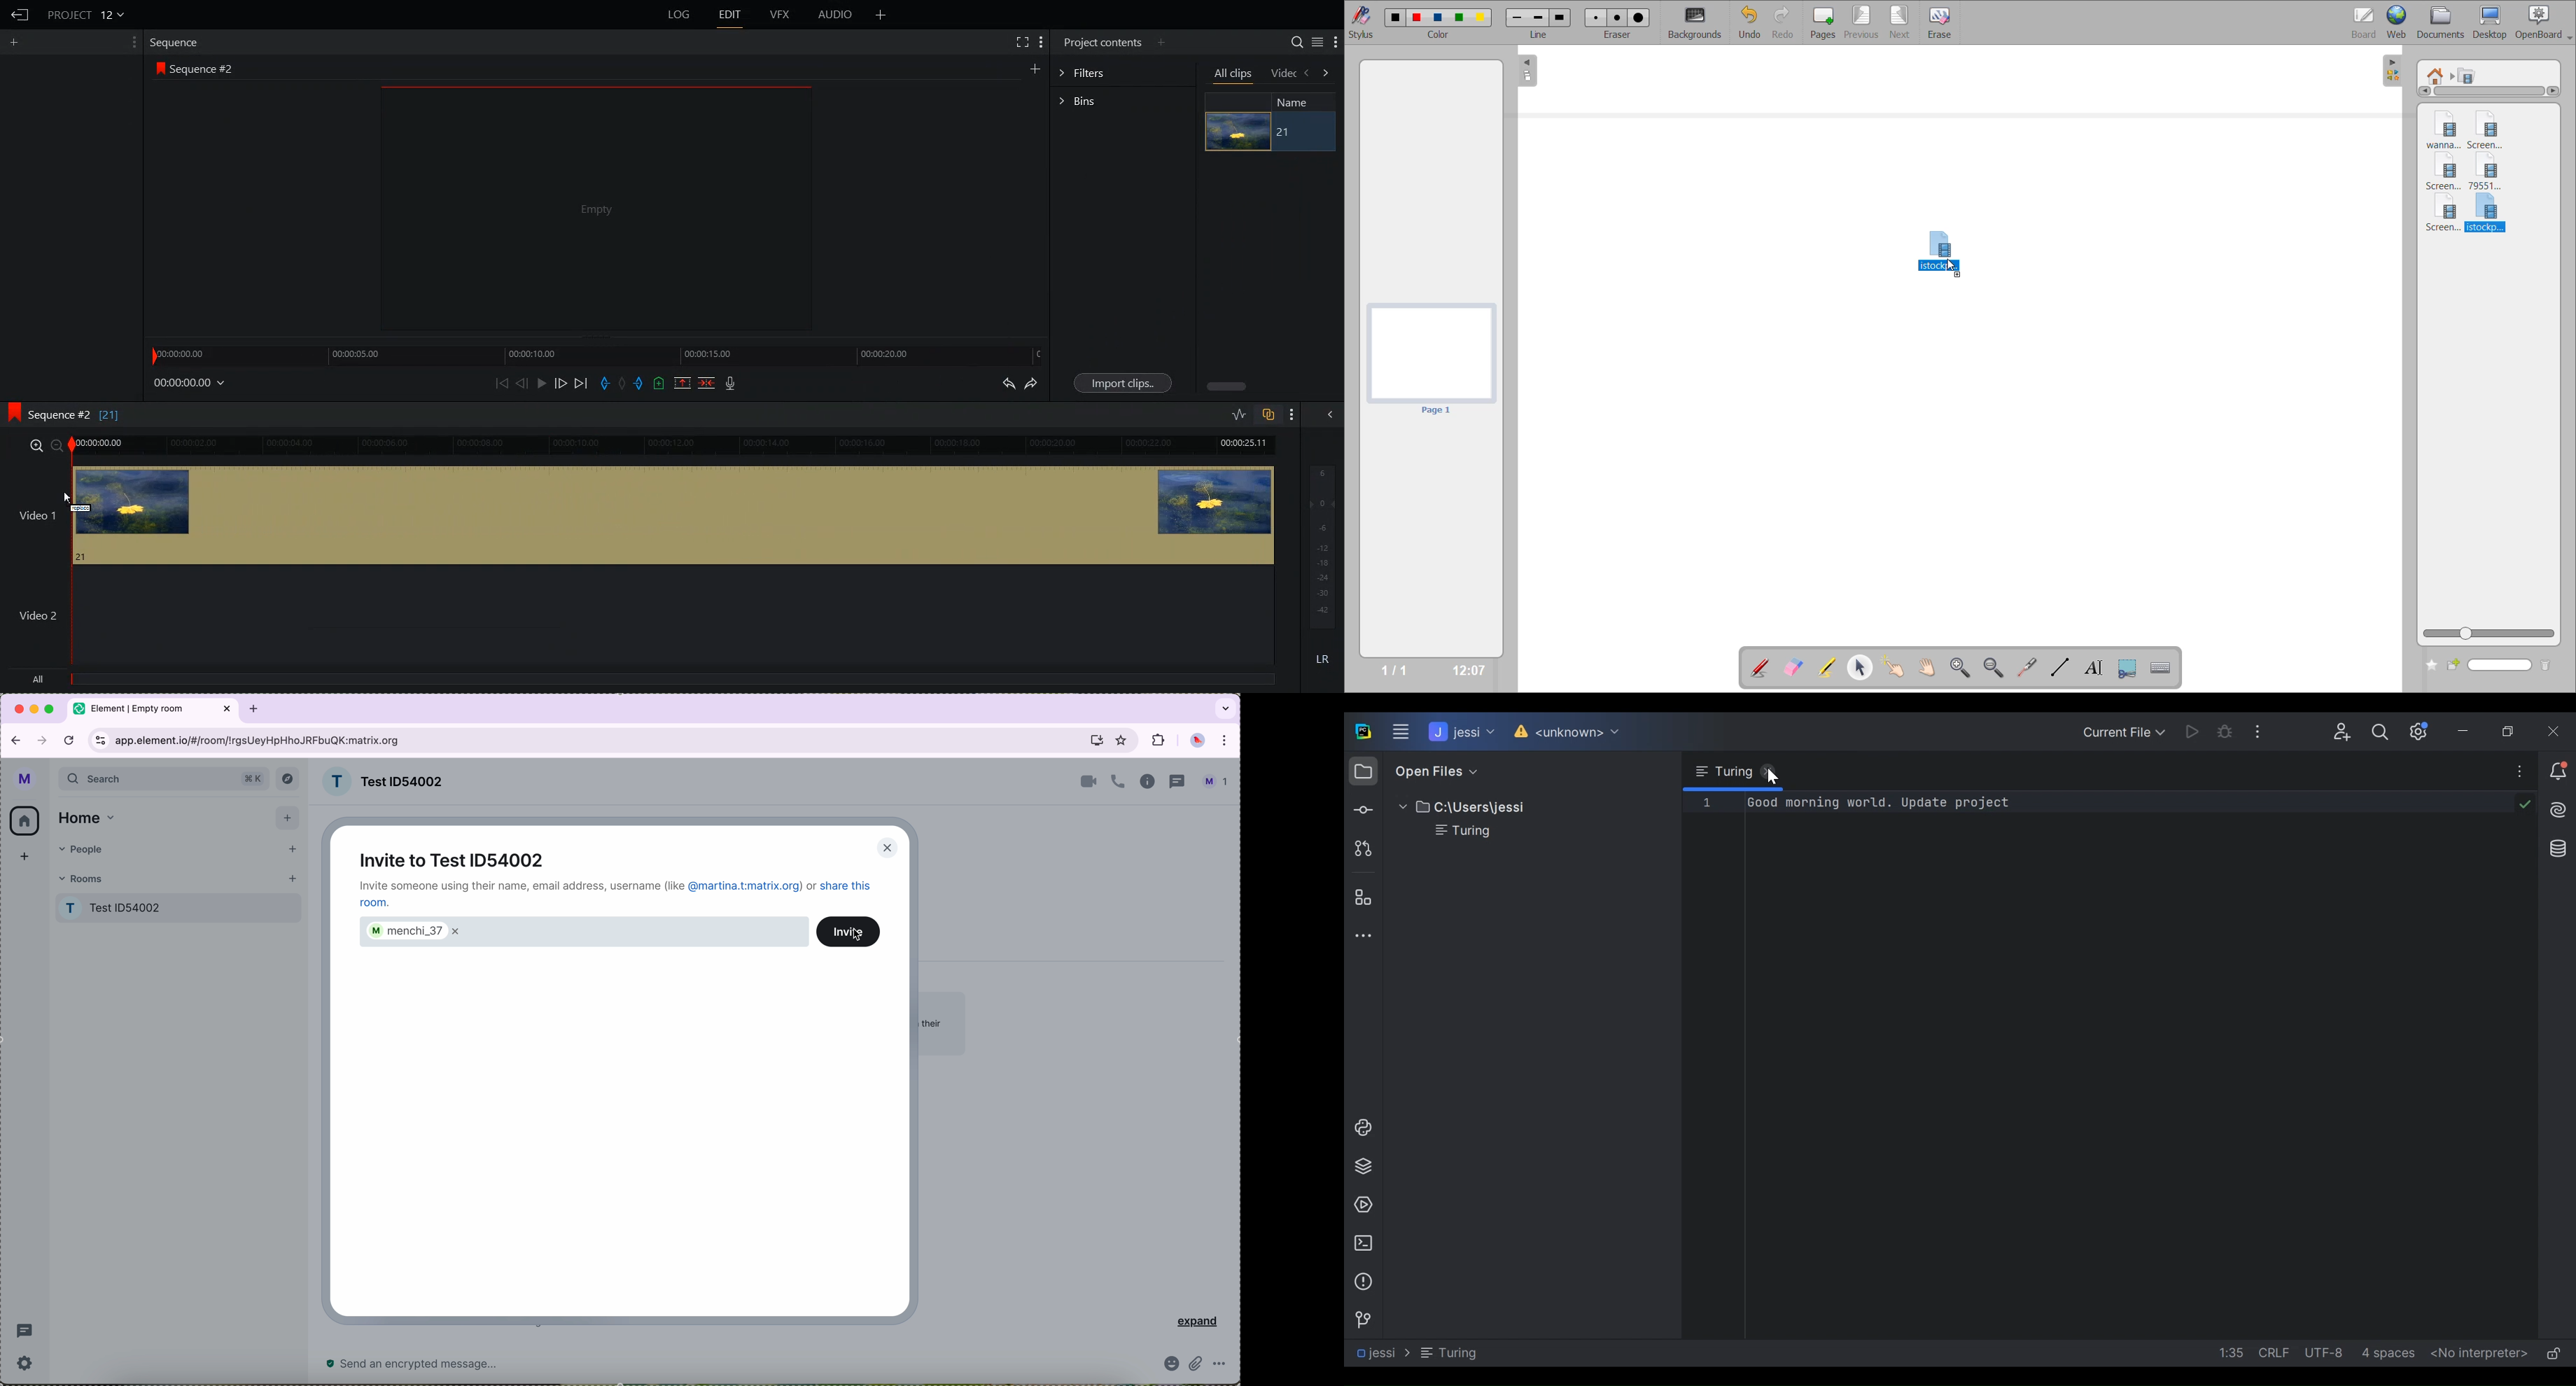 This screenshot has width=2576, height=1400. I want to click on add button, so click(289, 818).